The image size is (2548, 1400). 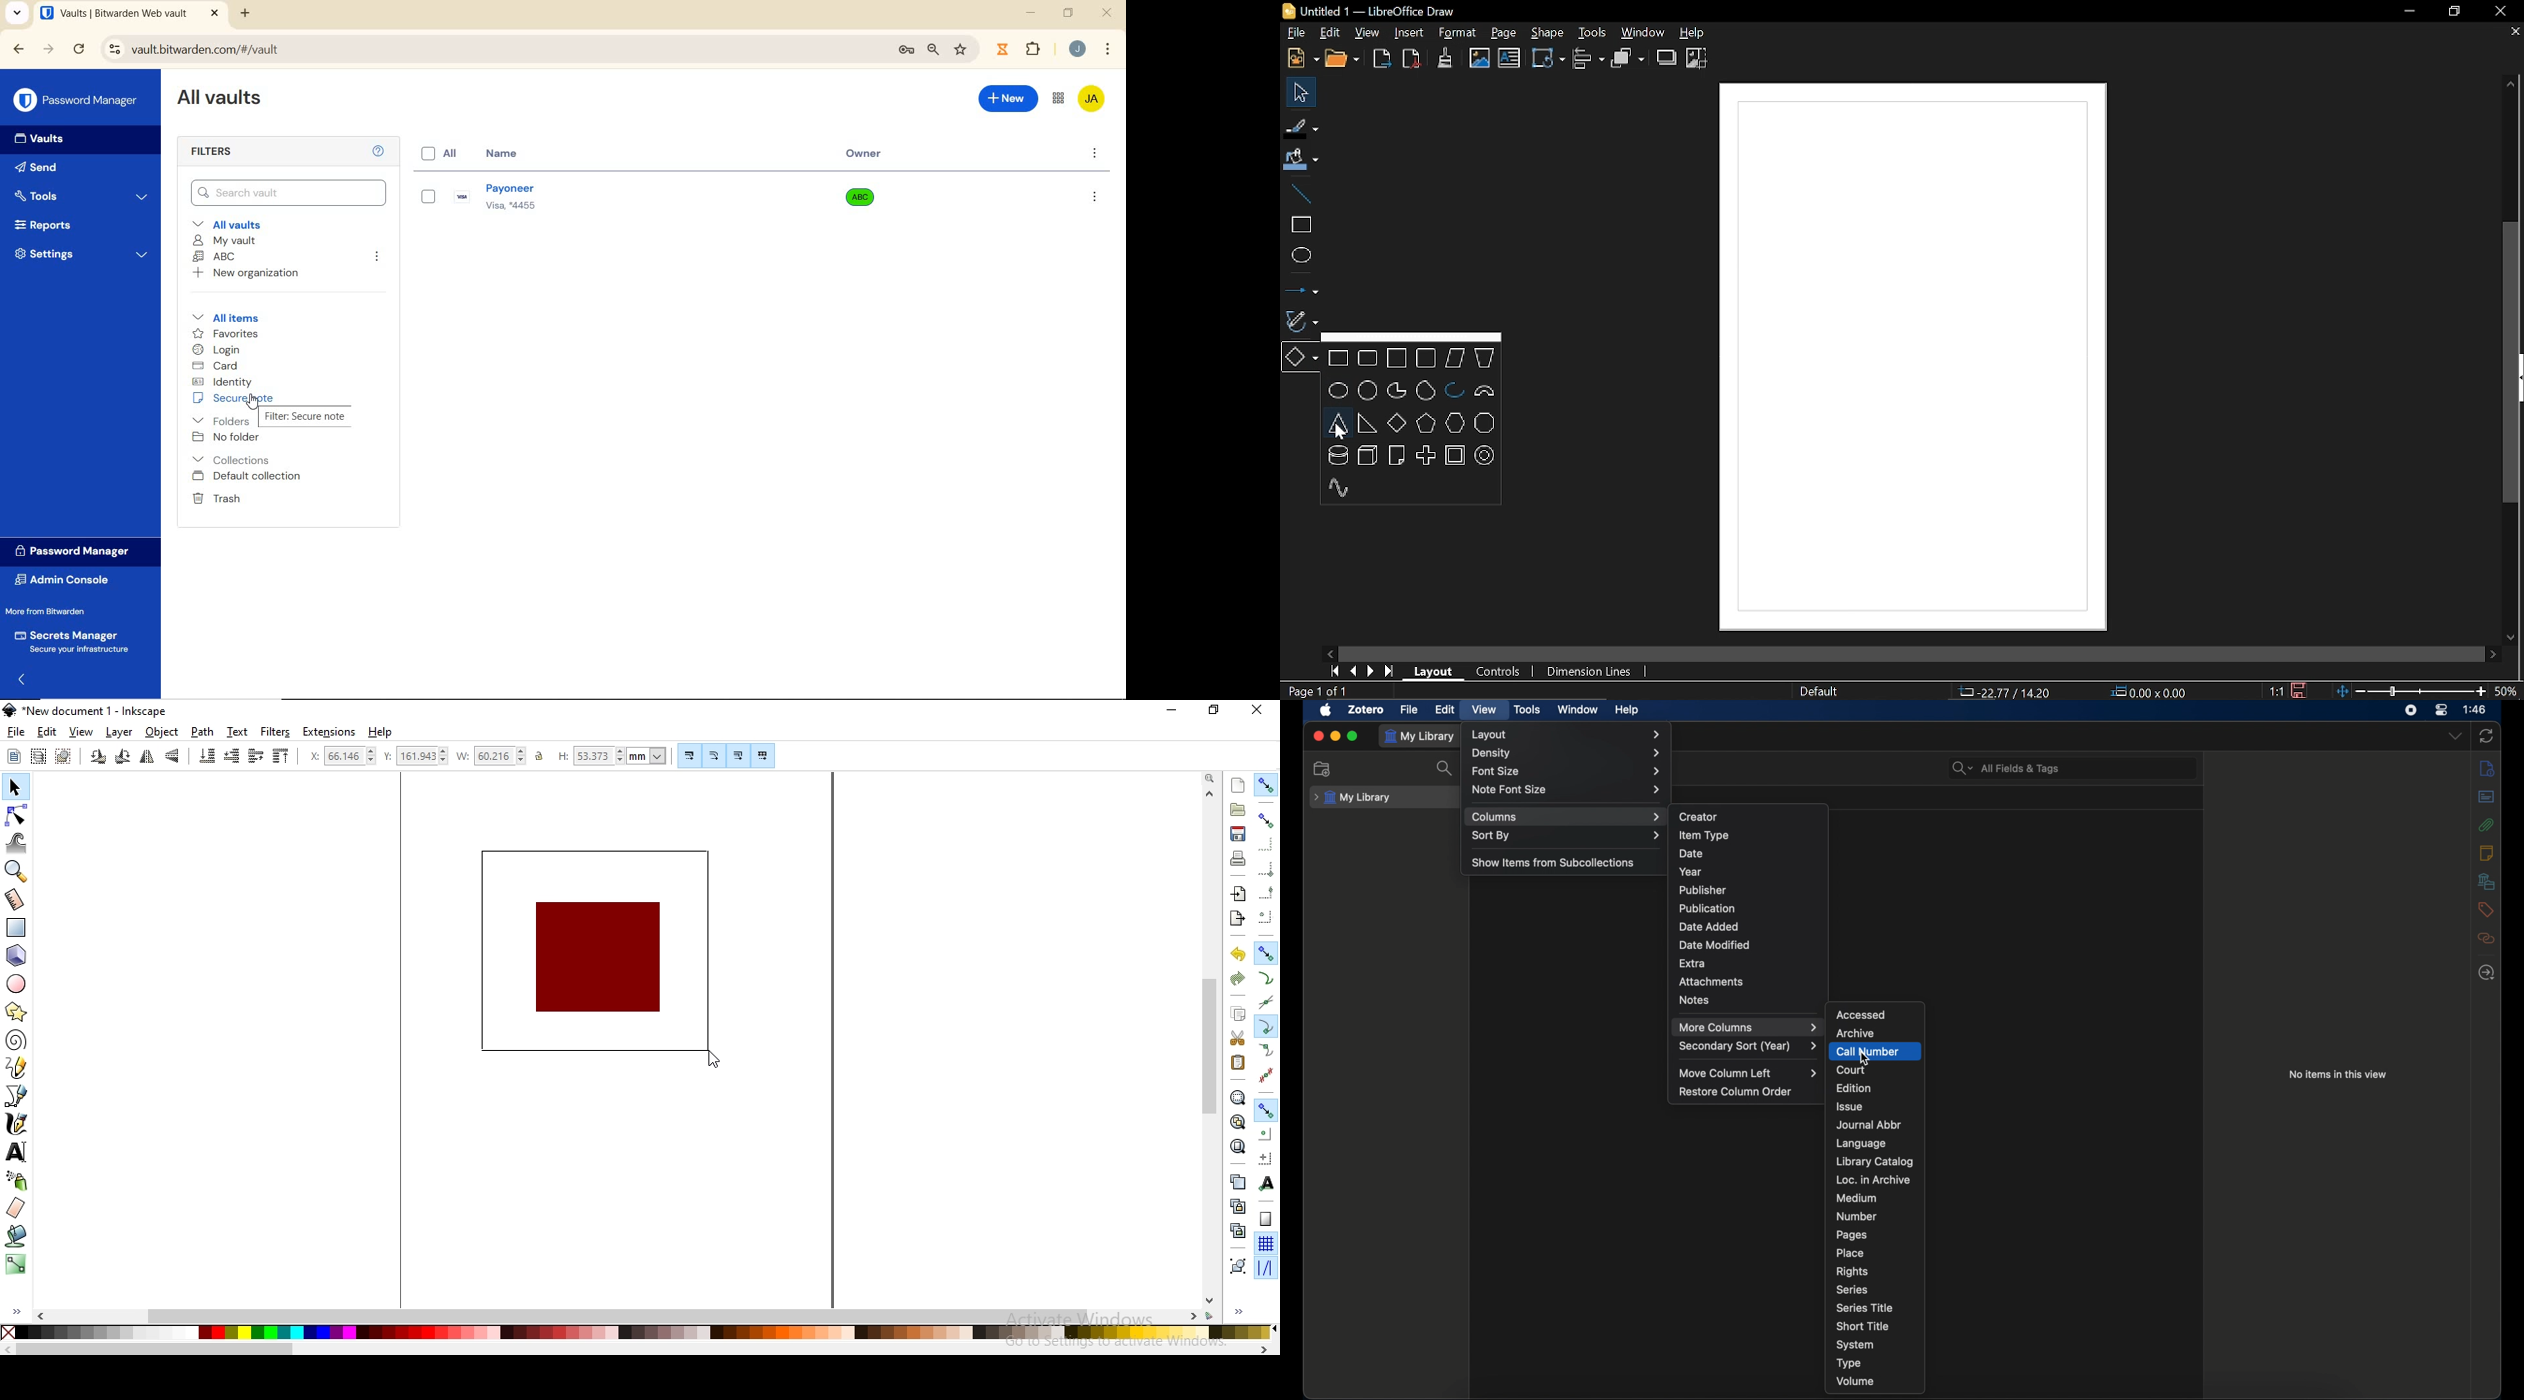 What do you see at coordinates (1408, 709) in the screenshot?
I see `file` at bounding box center [1408, 709].